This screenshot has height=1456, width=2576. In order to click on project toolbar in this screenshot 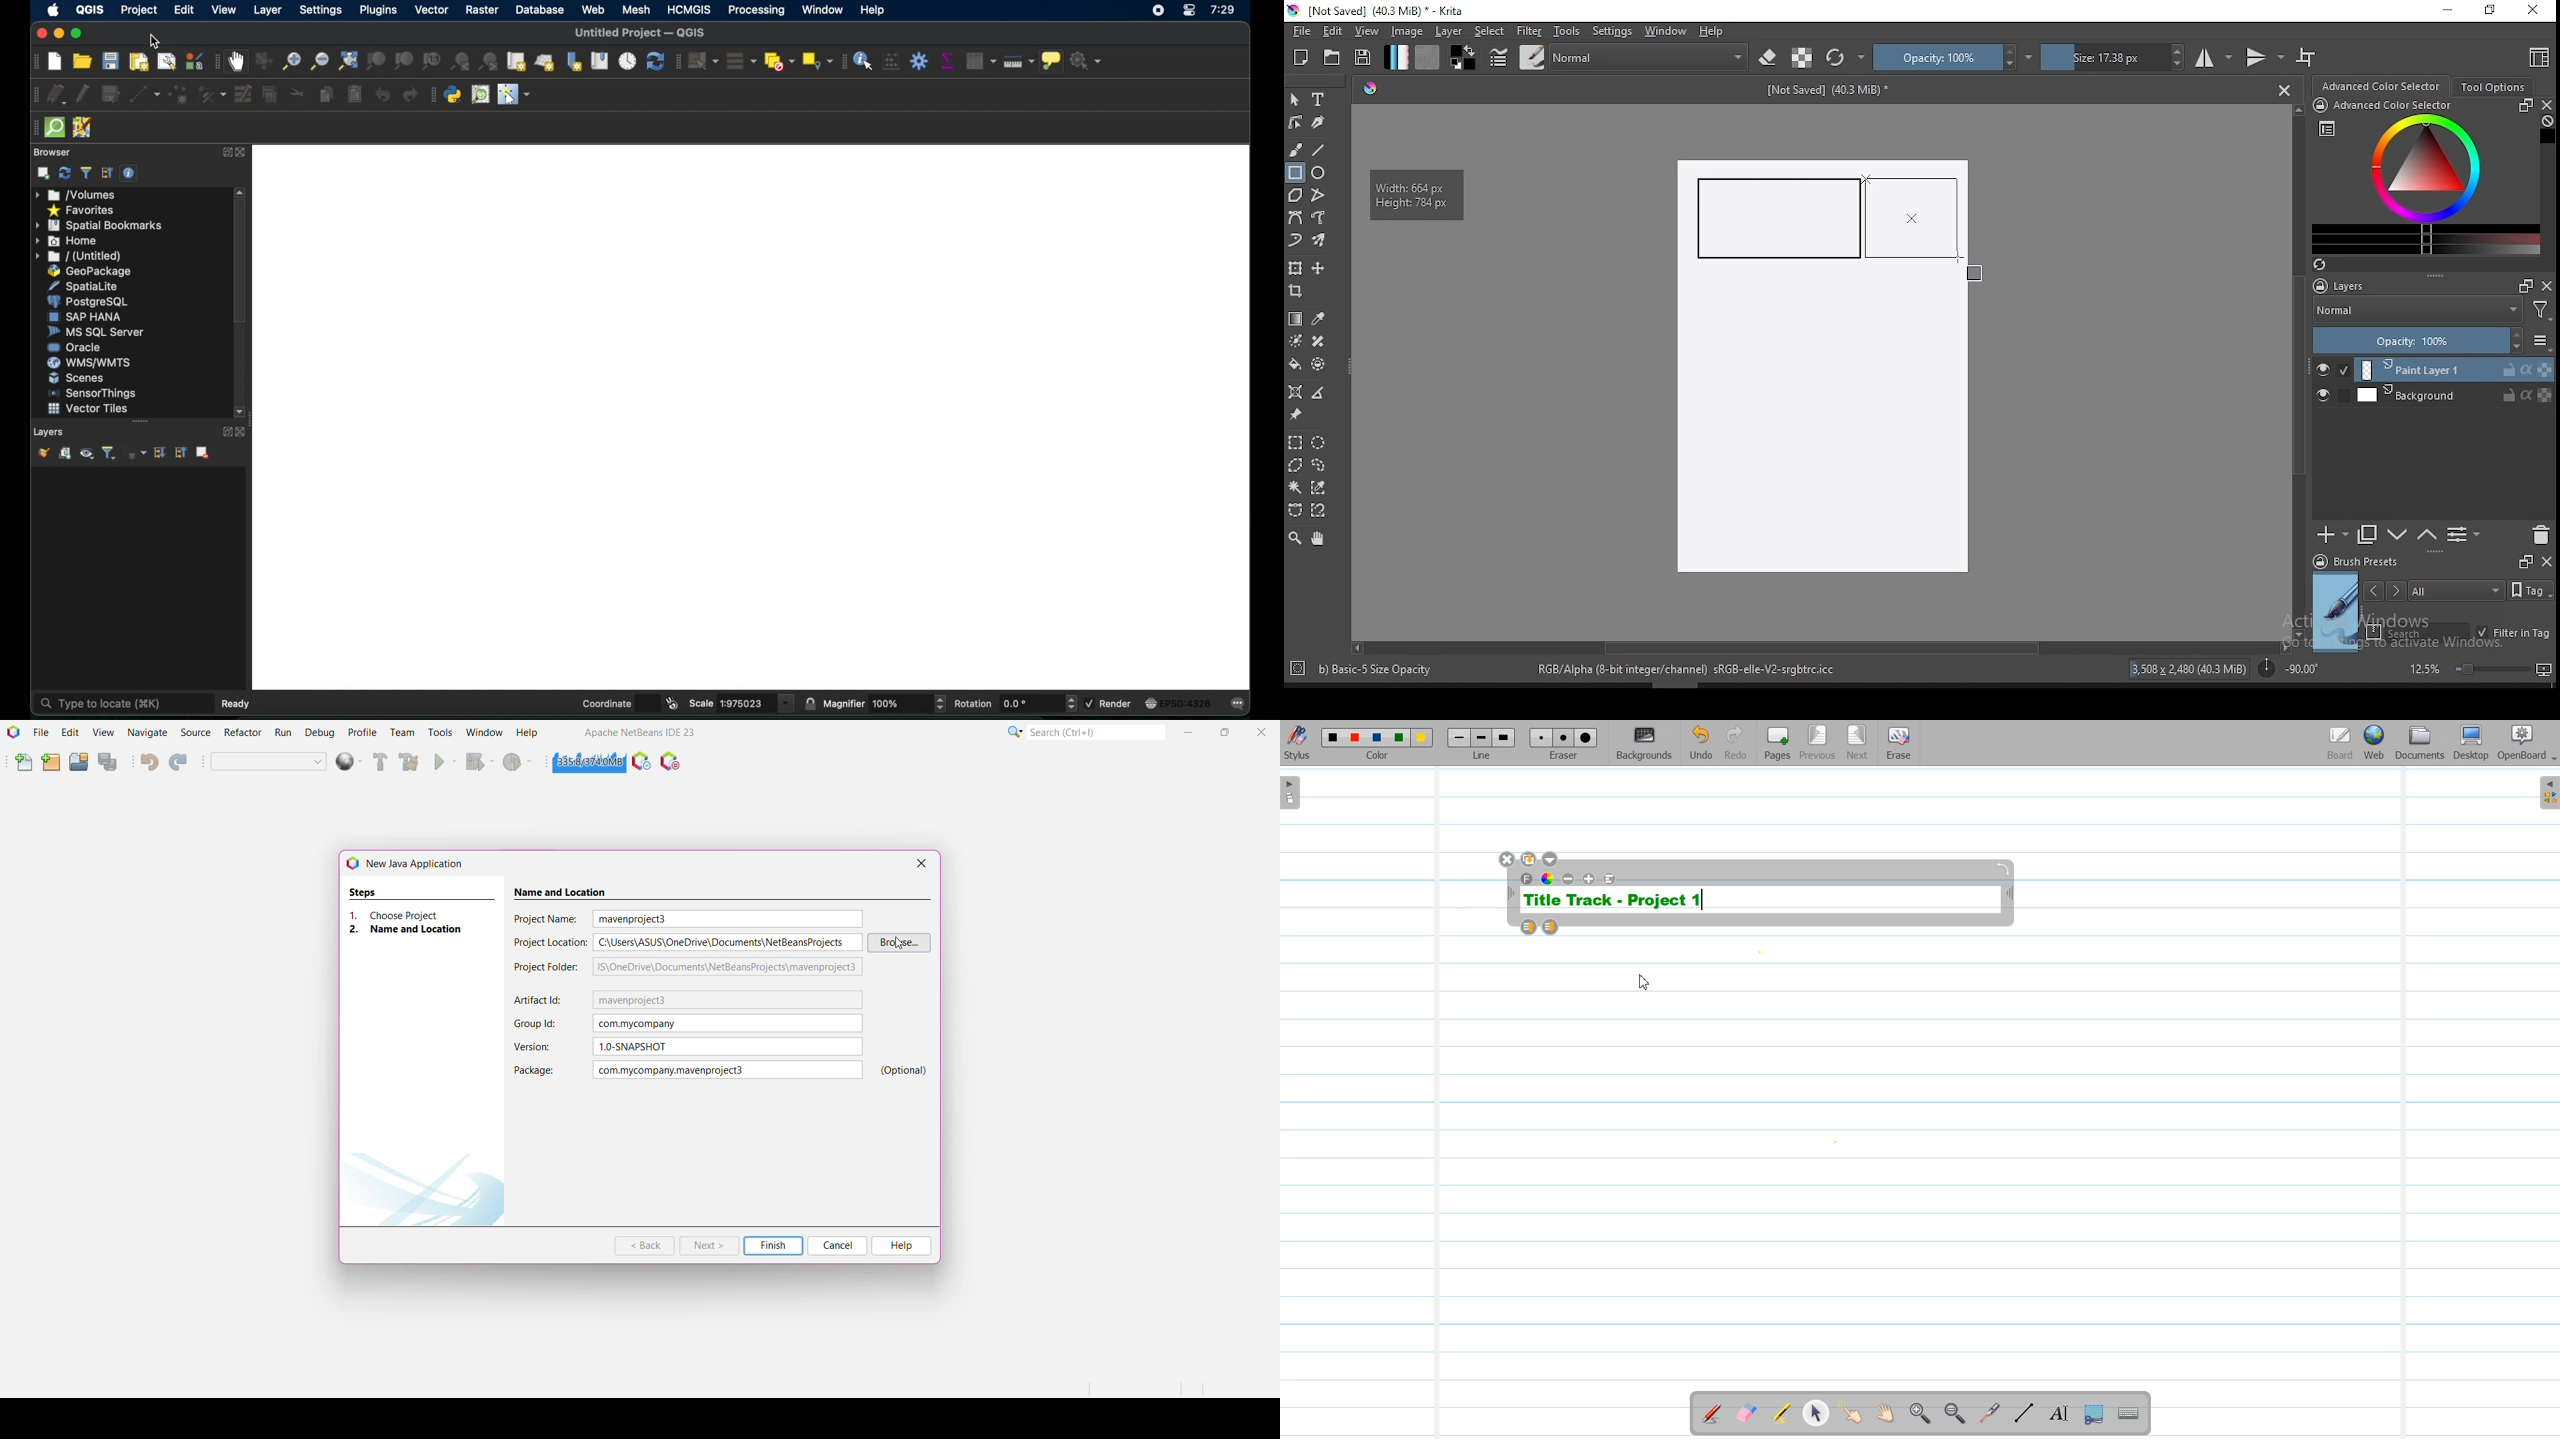, I will do `click(34, 61)`.